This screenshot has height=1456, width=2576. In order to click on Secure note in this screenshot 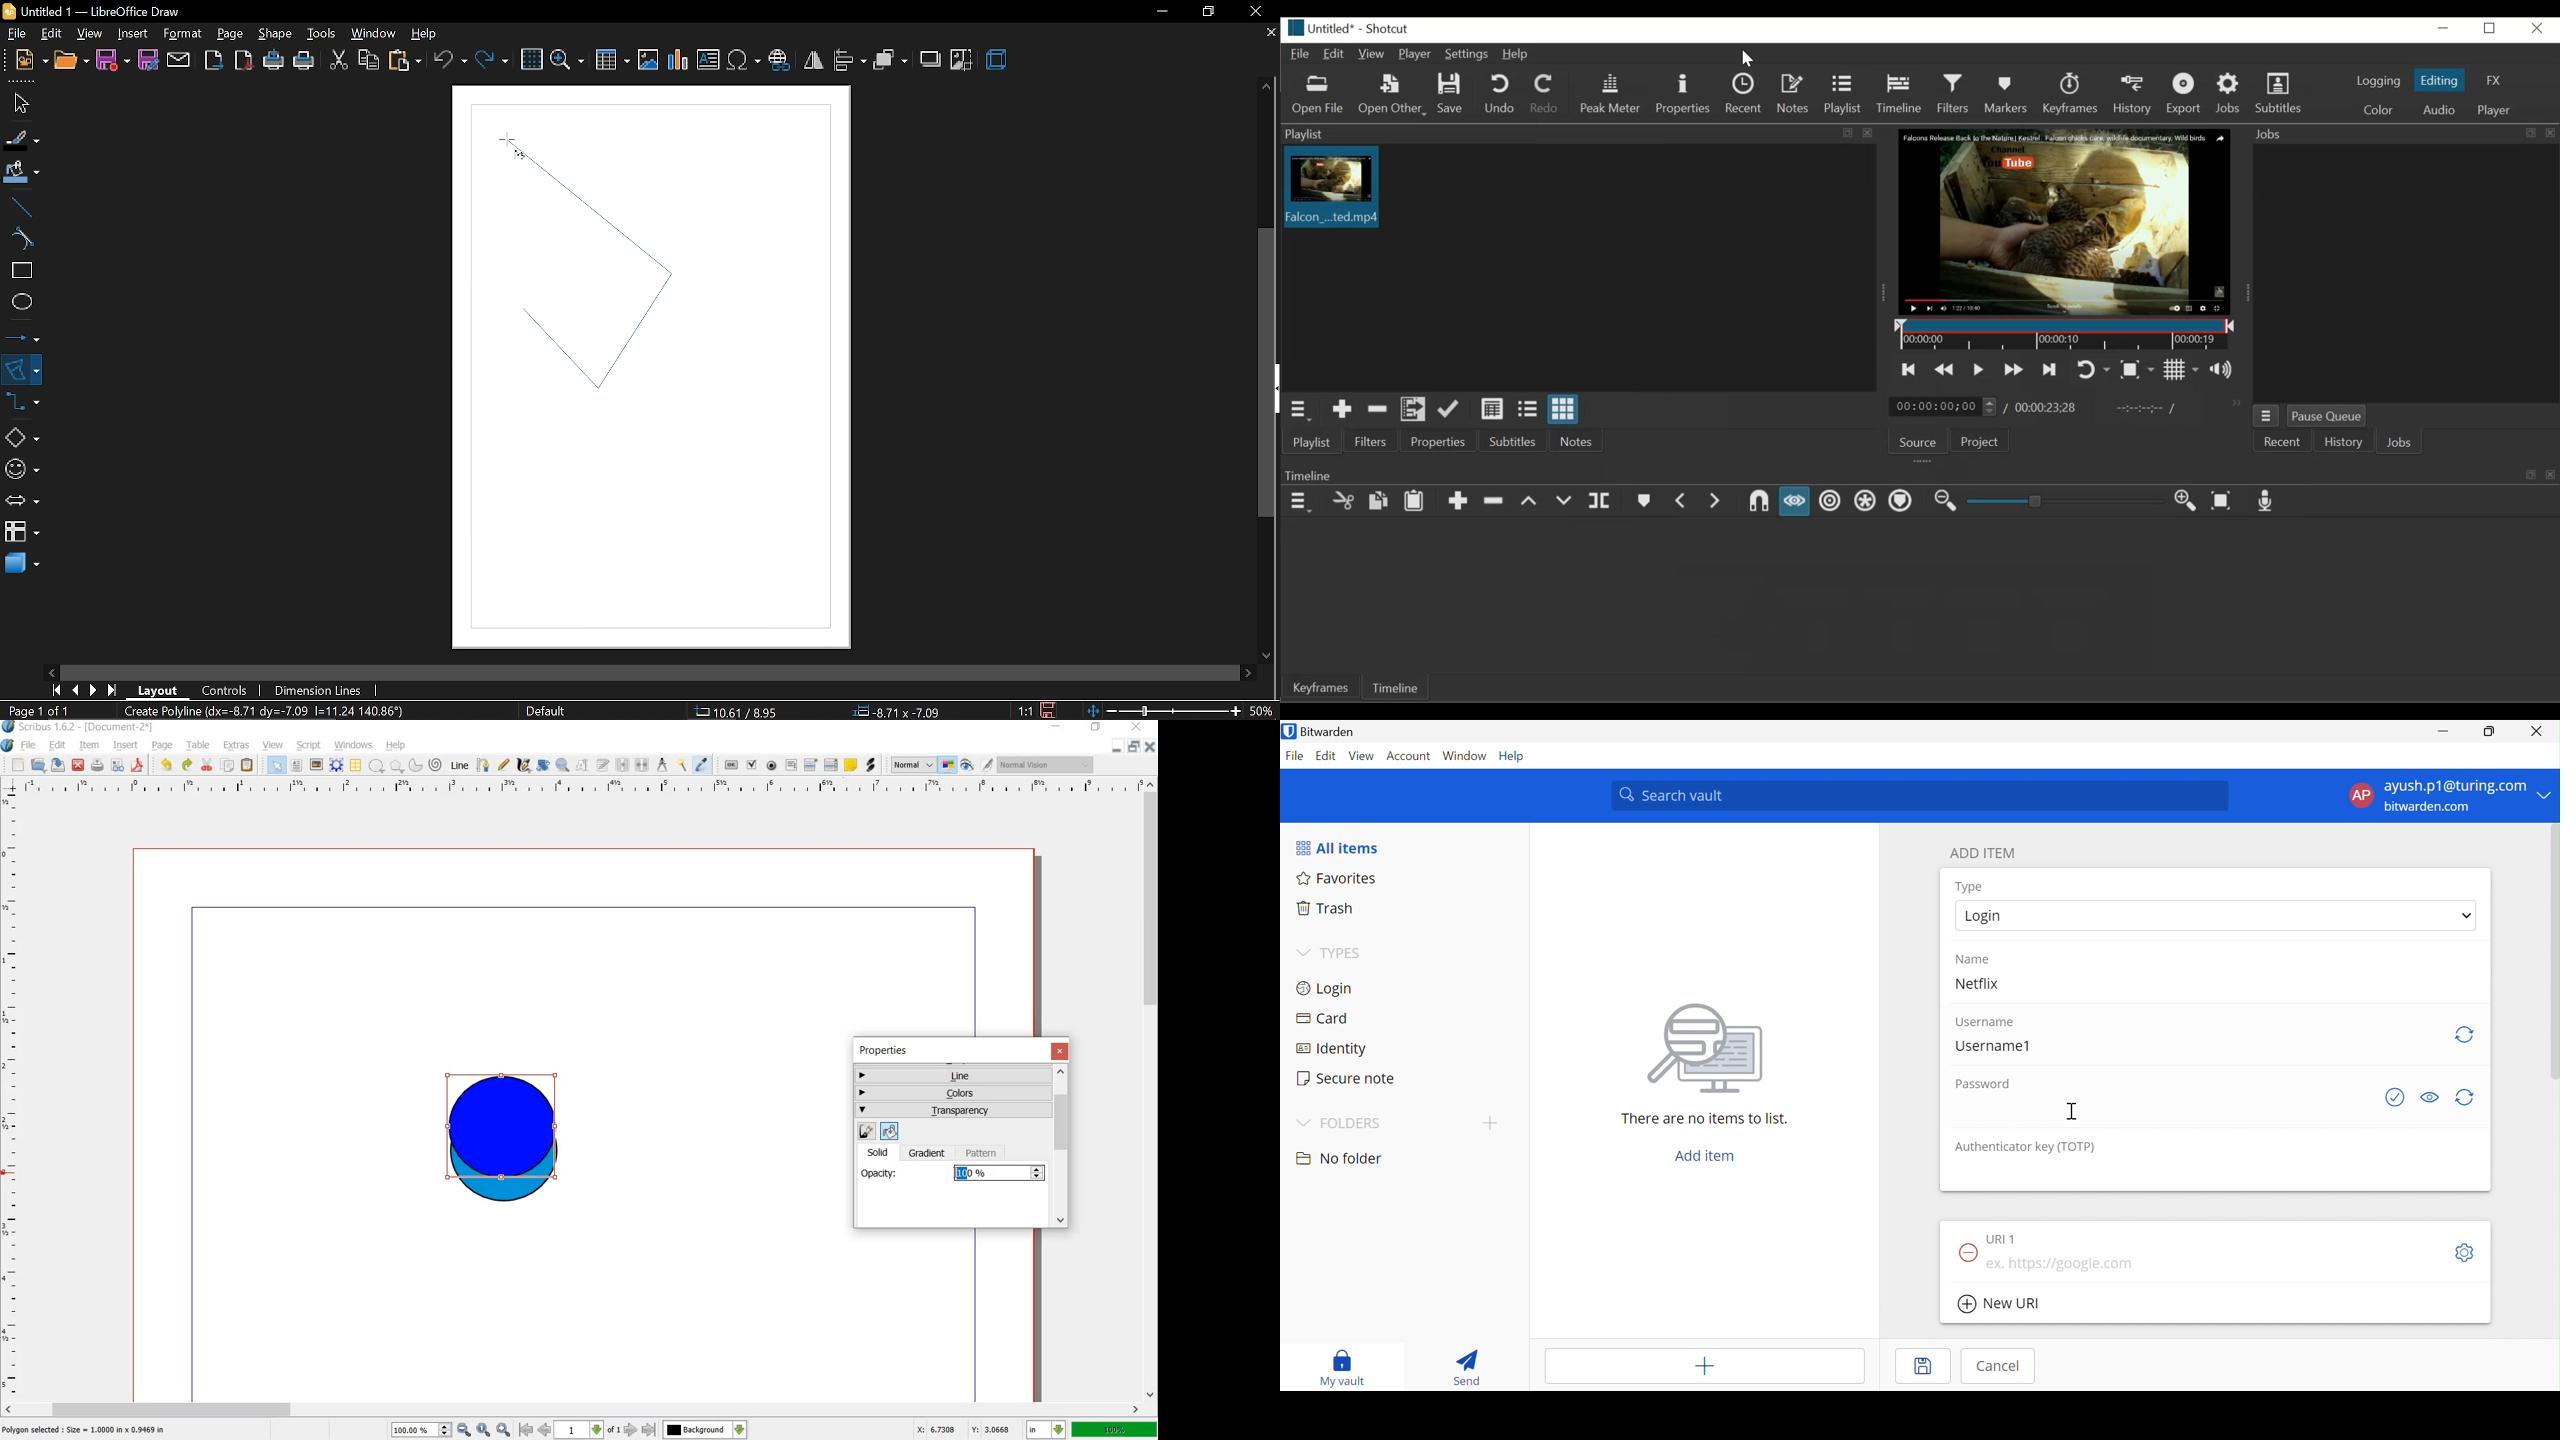, I will do `click(1347, 1077)`.